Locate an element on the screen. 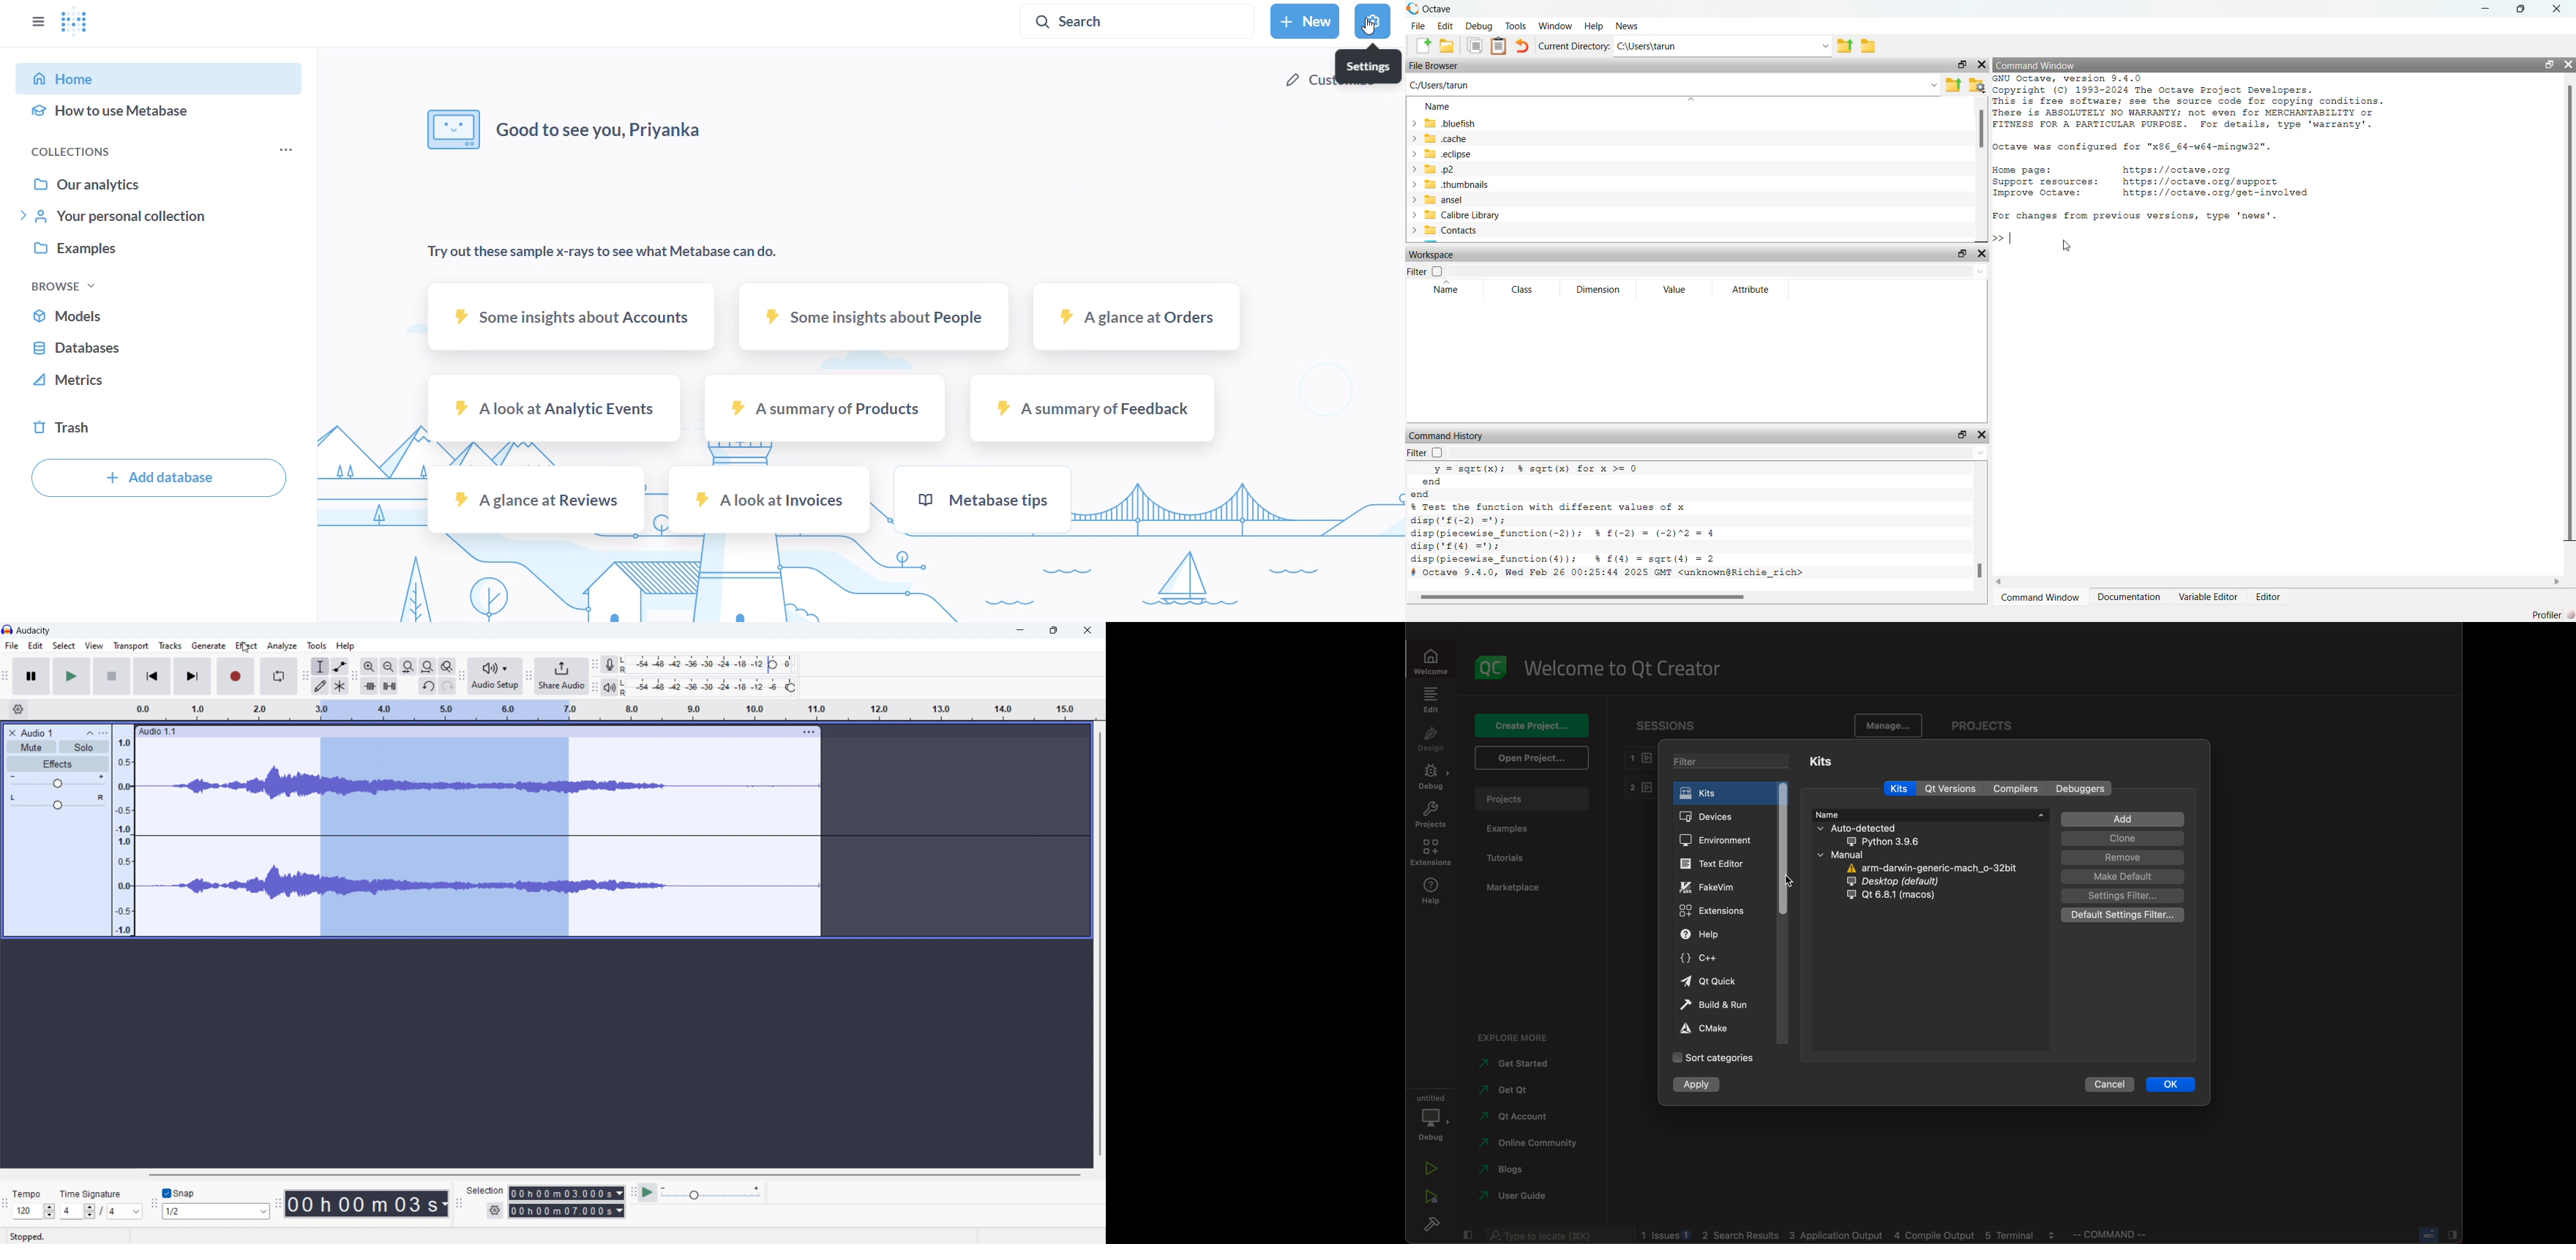 Image resolution: width=2576 pixels, height=1260 pixels. kits is located at coordinates (1824, 764).